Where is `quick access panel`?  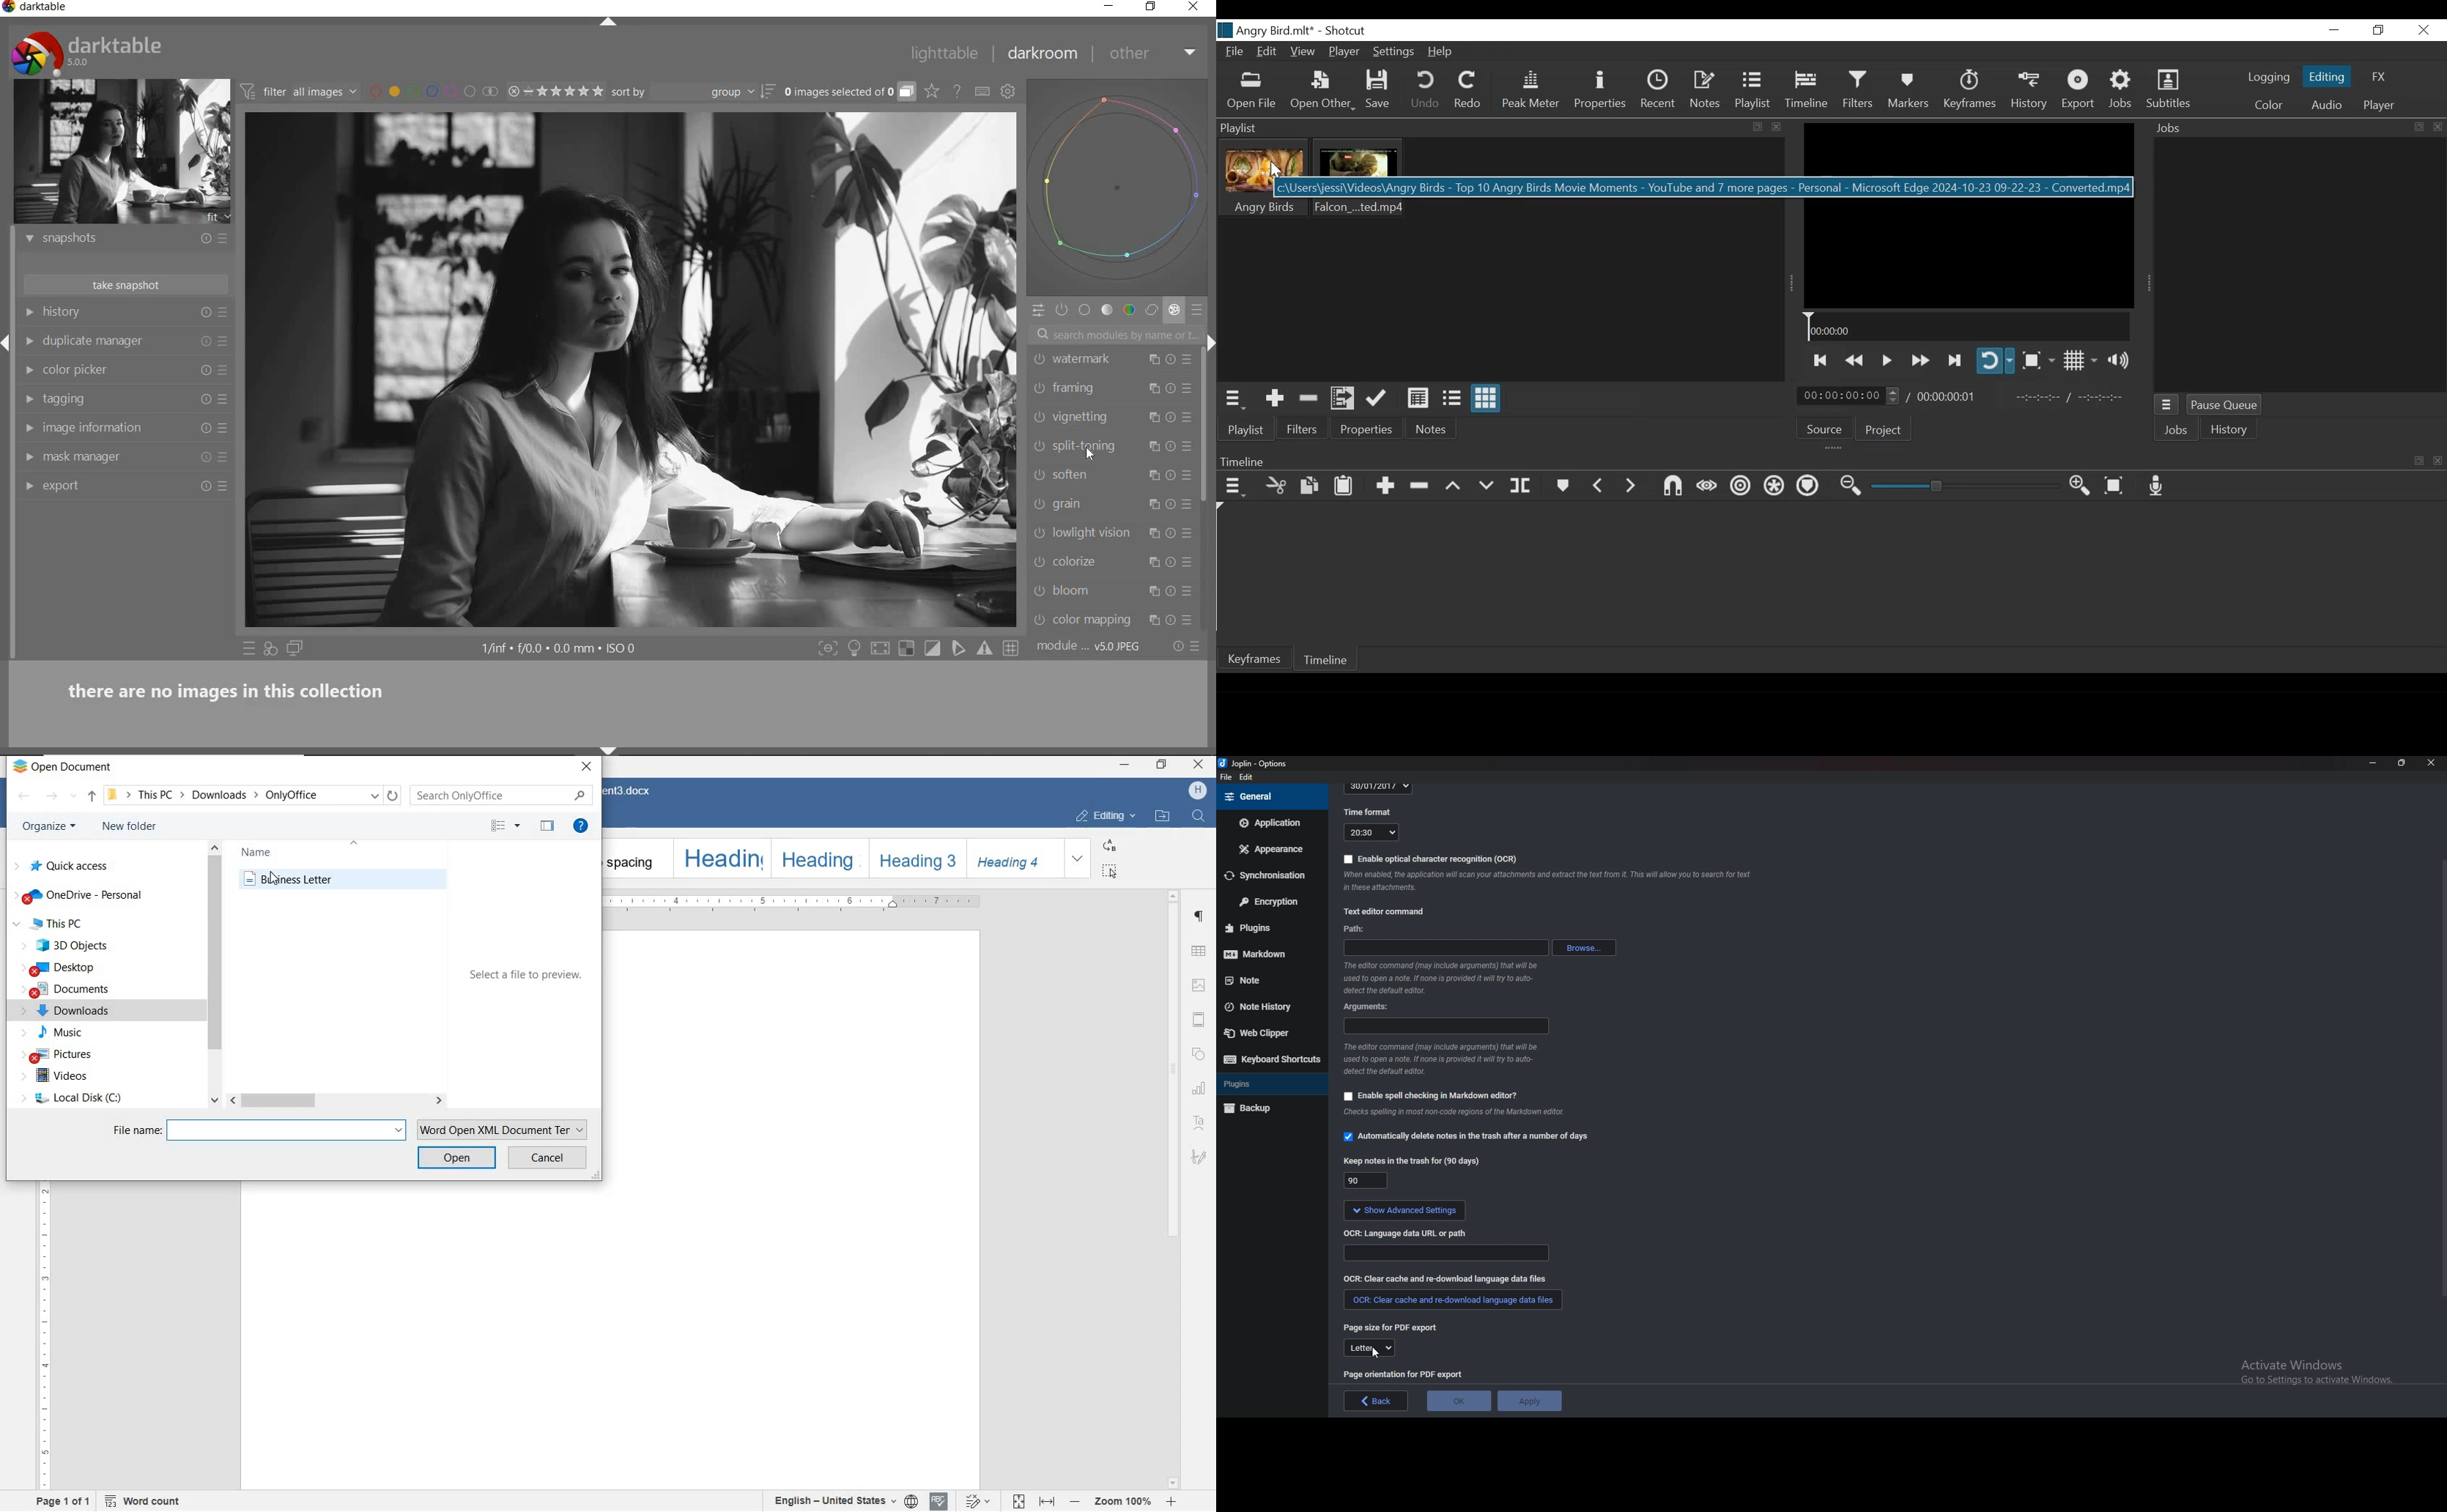 quick access panel is located at coordinates (1038, 310).